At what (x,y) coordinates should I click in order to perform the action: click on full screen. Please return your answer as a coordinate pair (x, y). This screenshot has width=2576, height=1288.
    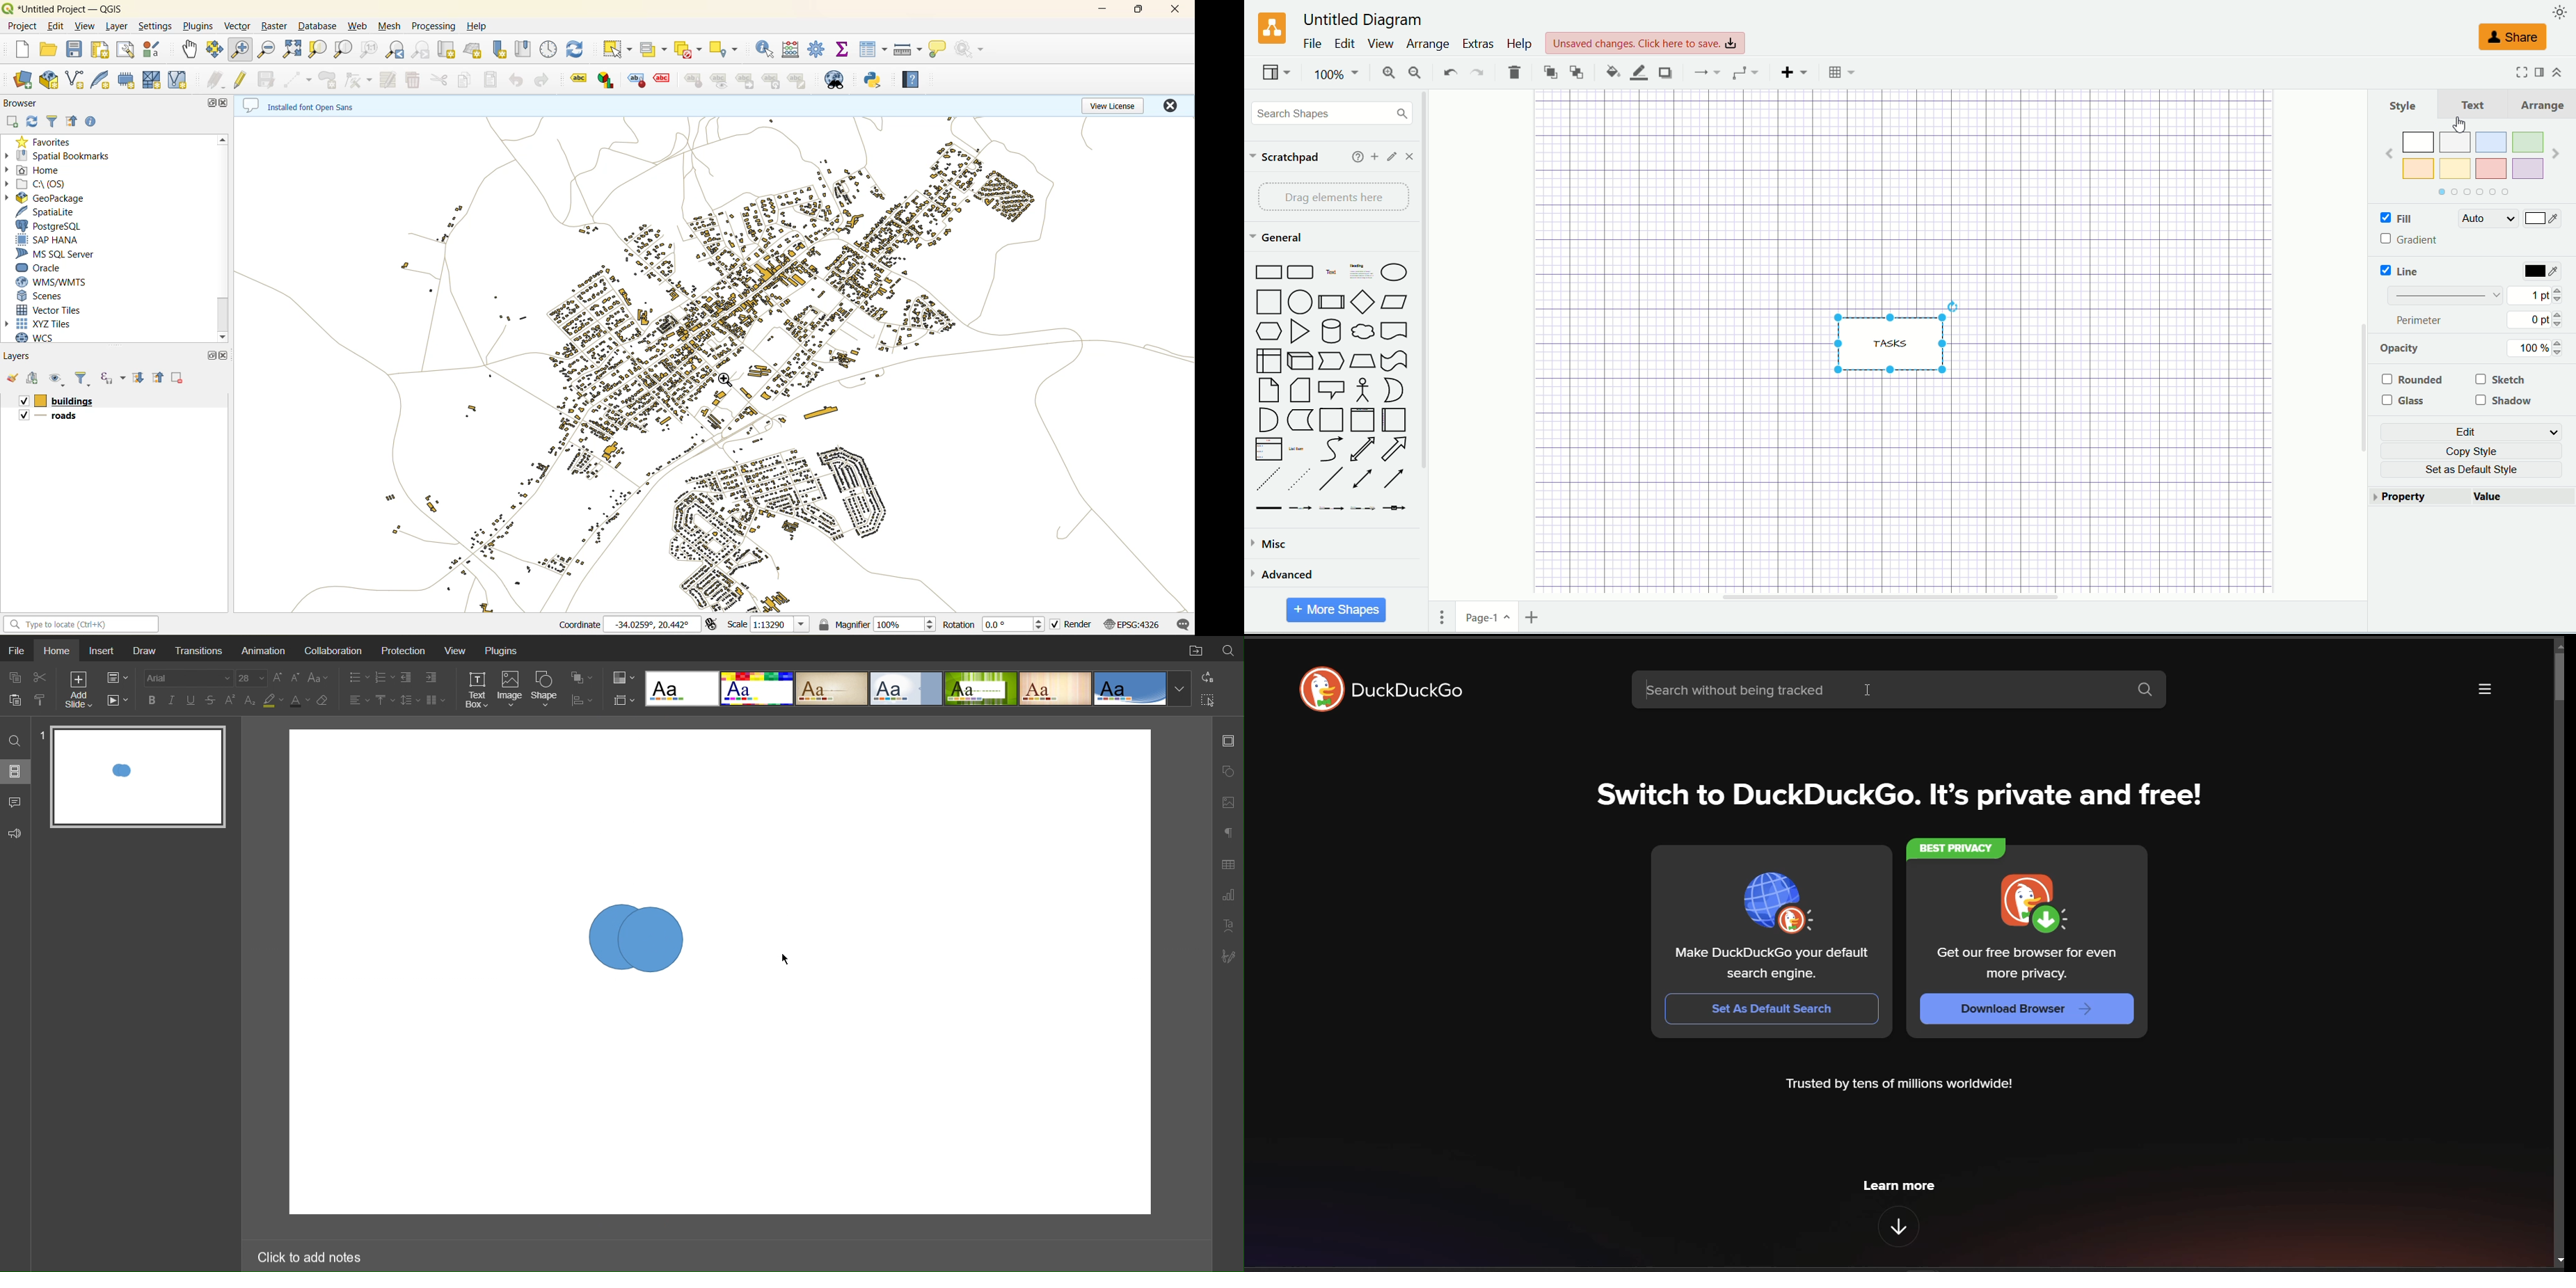
    Looking at the image, I should click on (2516, 73).